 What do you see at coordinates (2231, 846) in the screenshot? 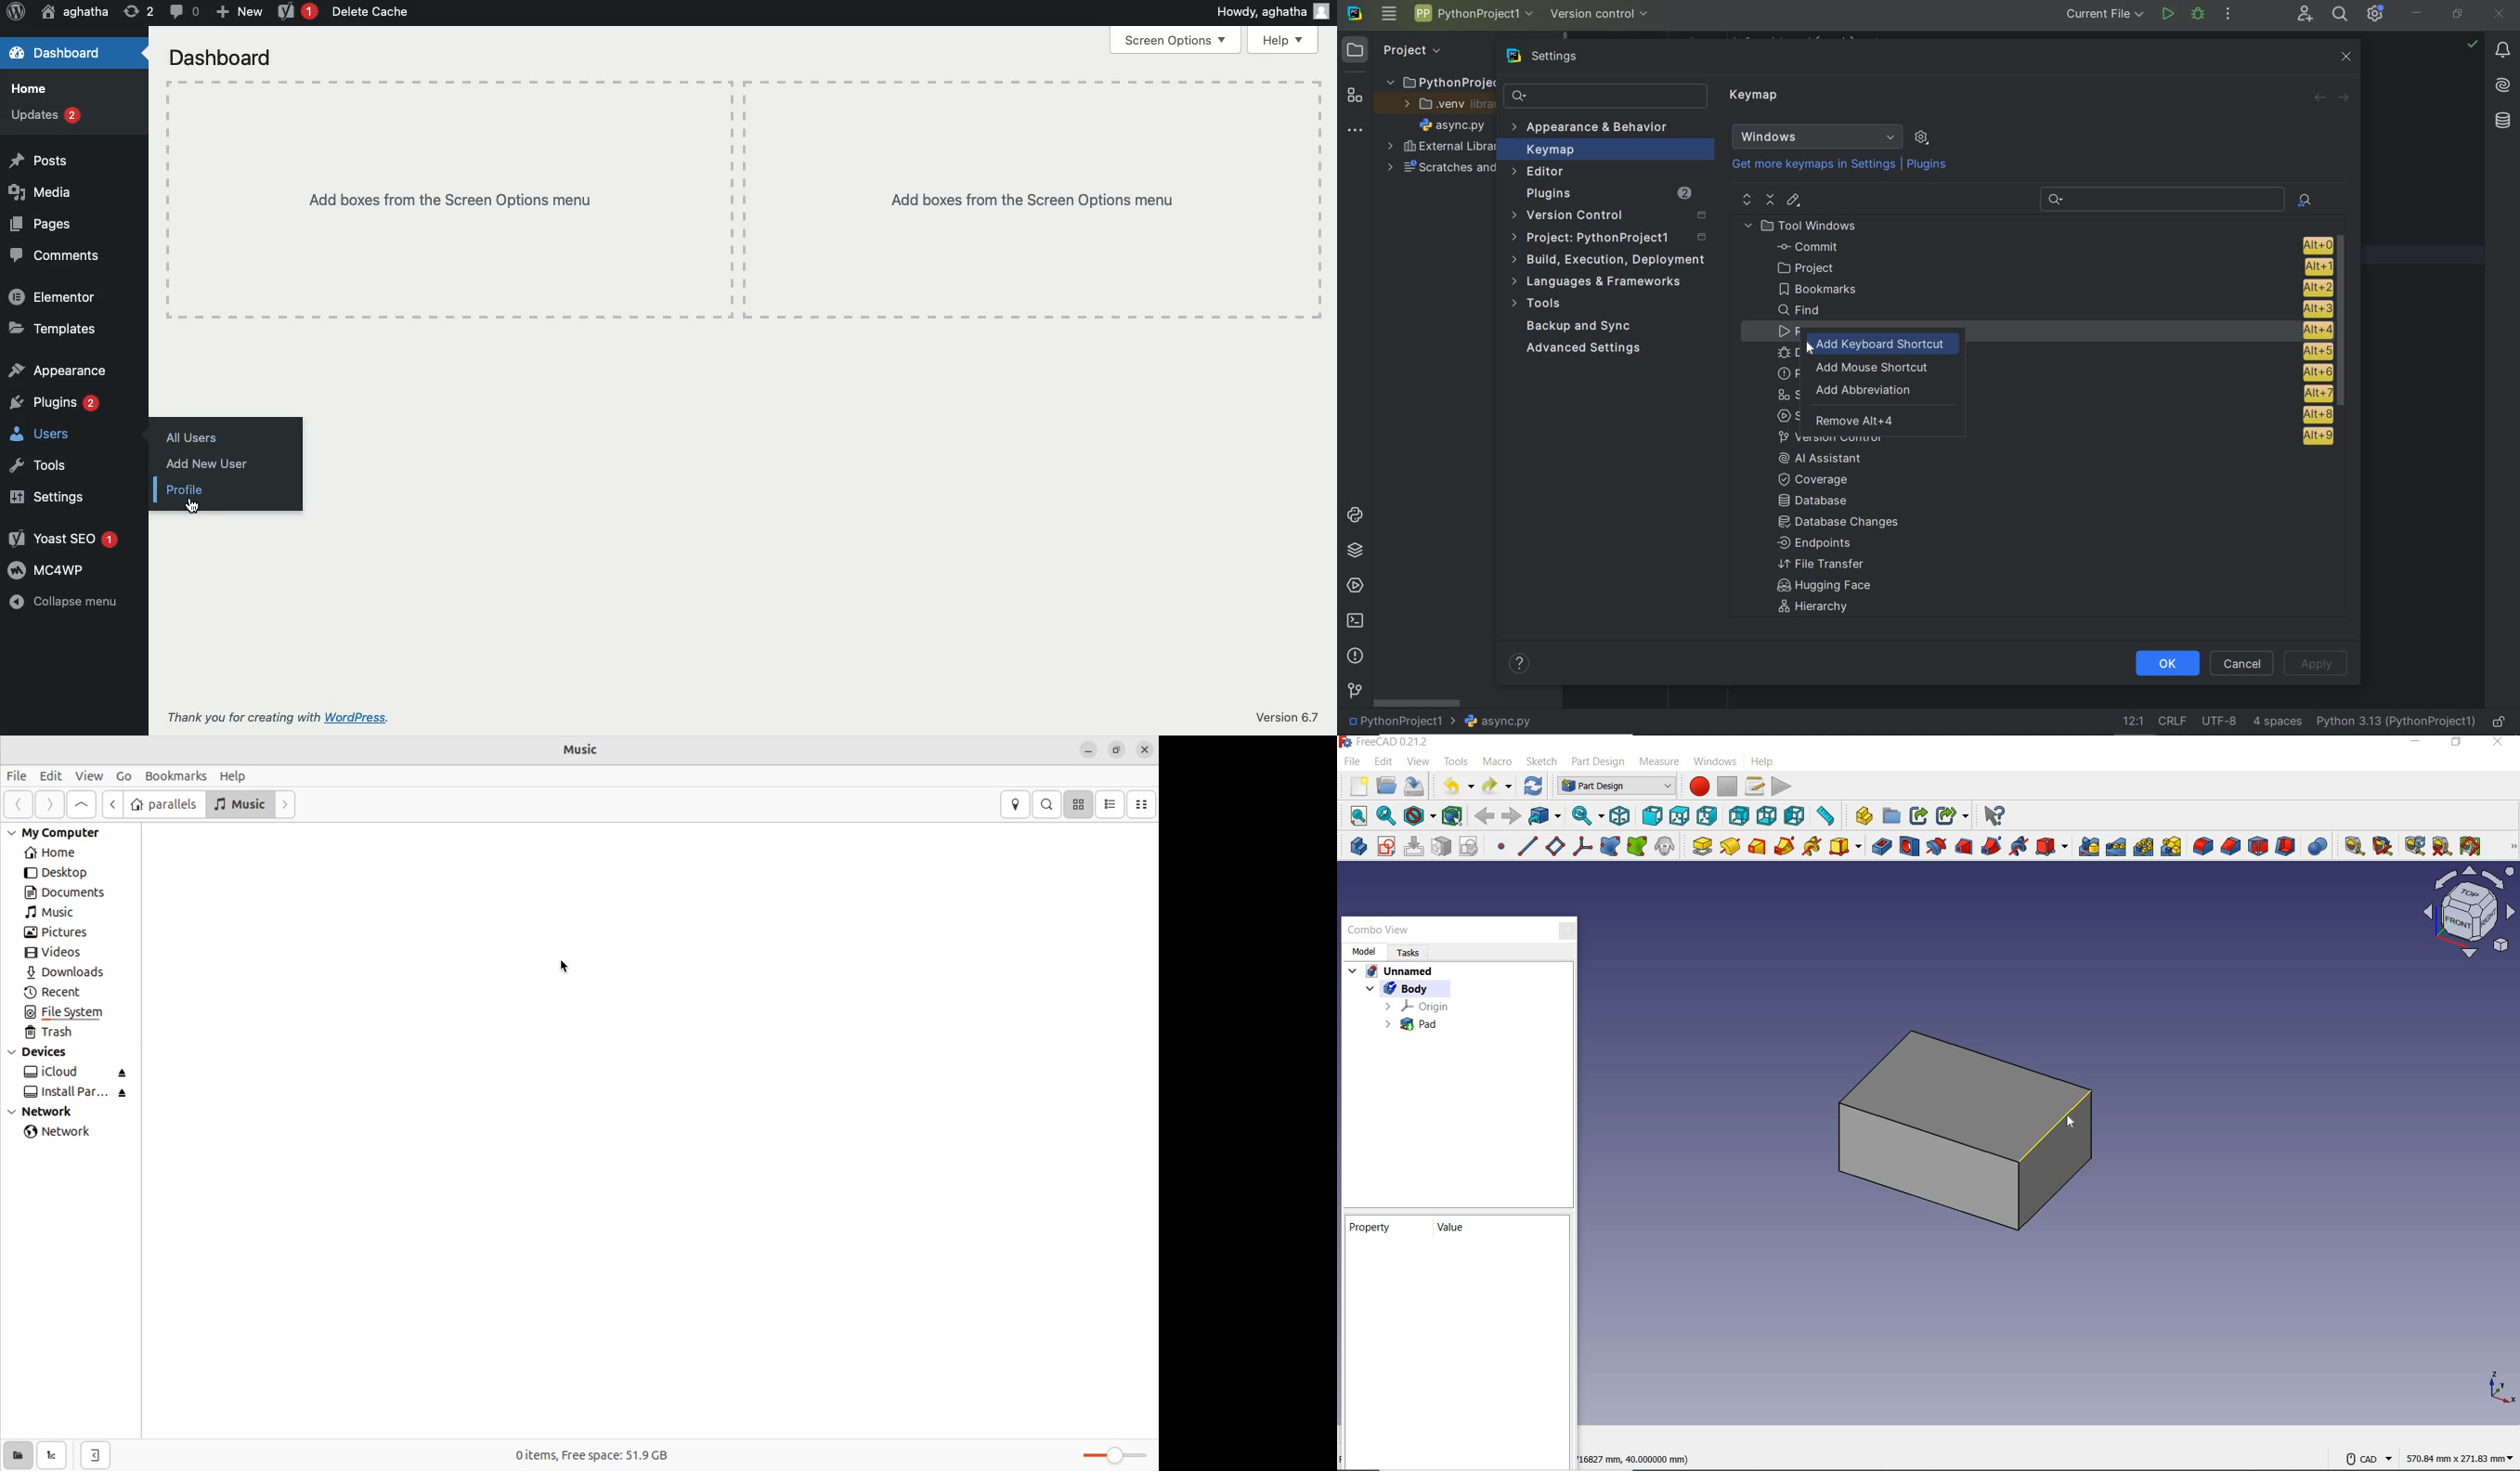
I see `chamfer` at bounding box center [2231, 846].